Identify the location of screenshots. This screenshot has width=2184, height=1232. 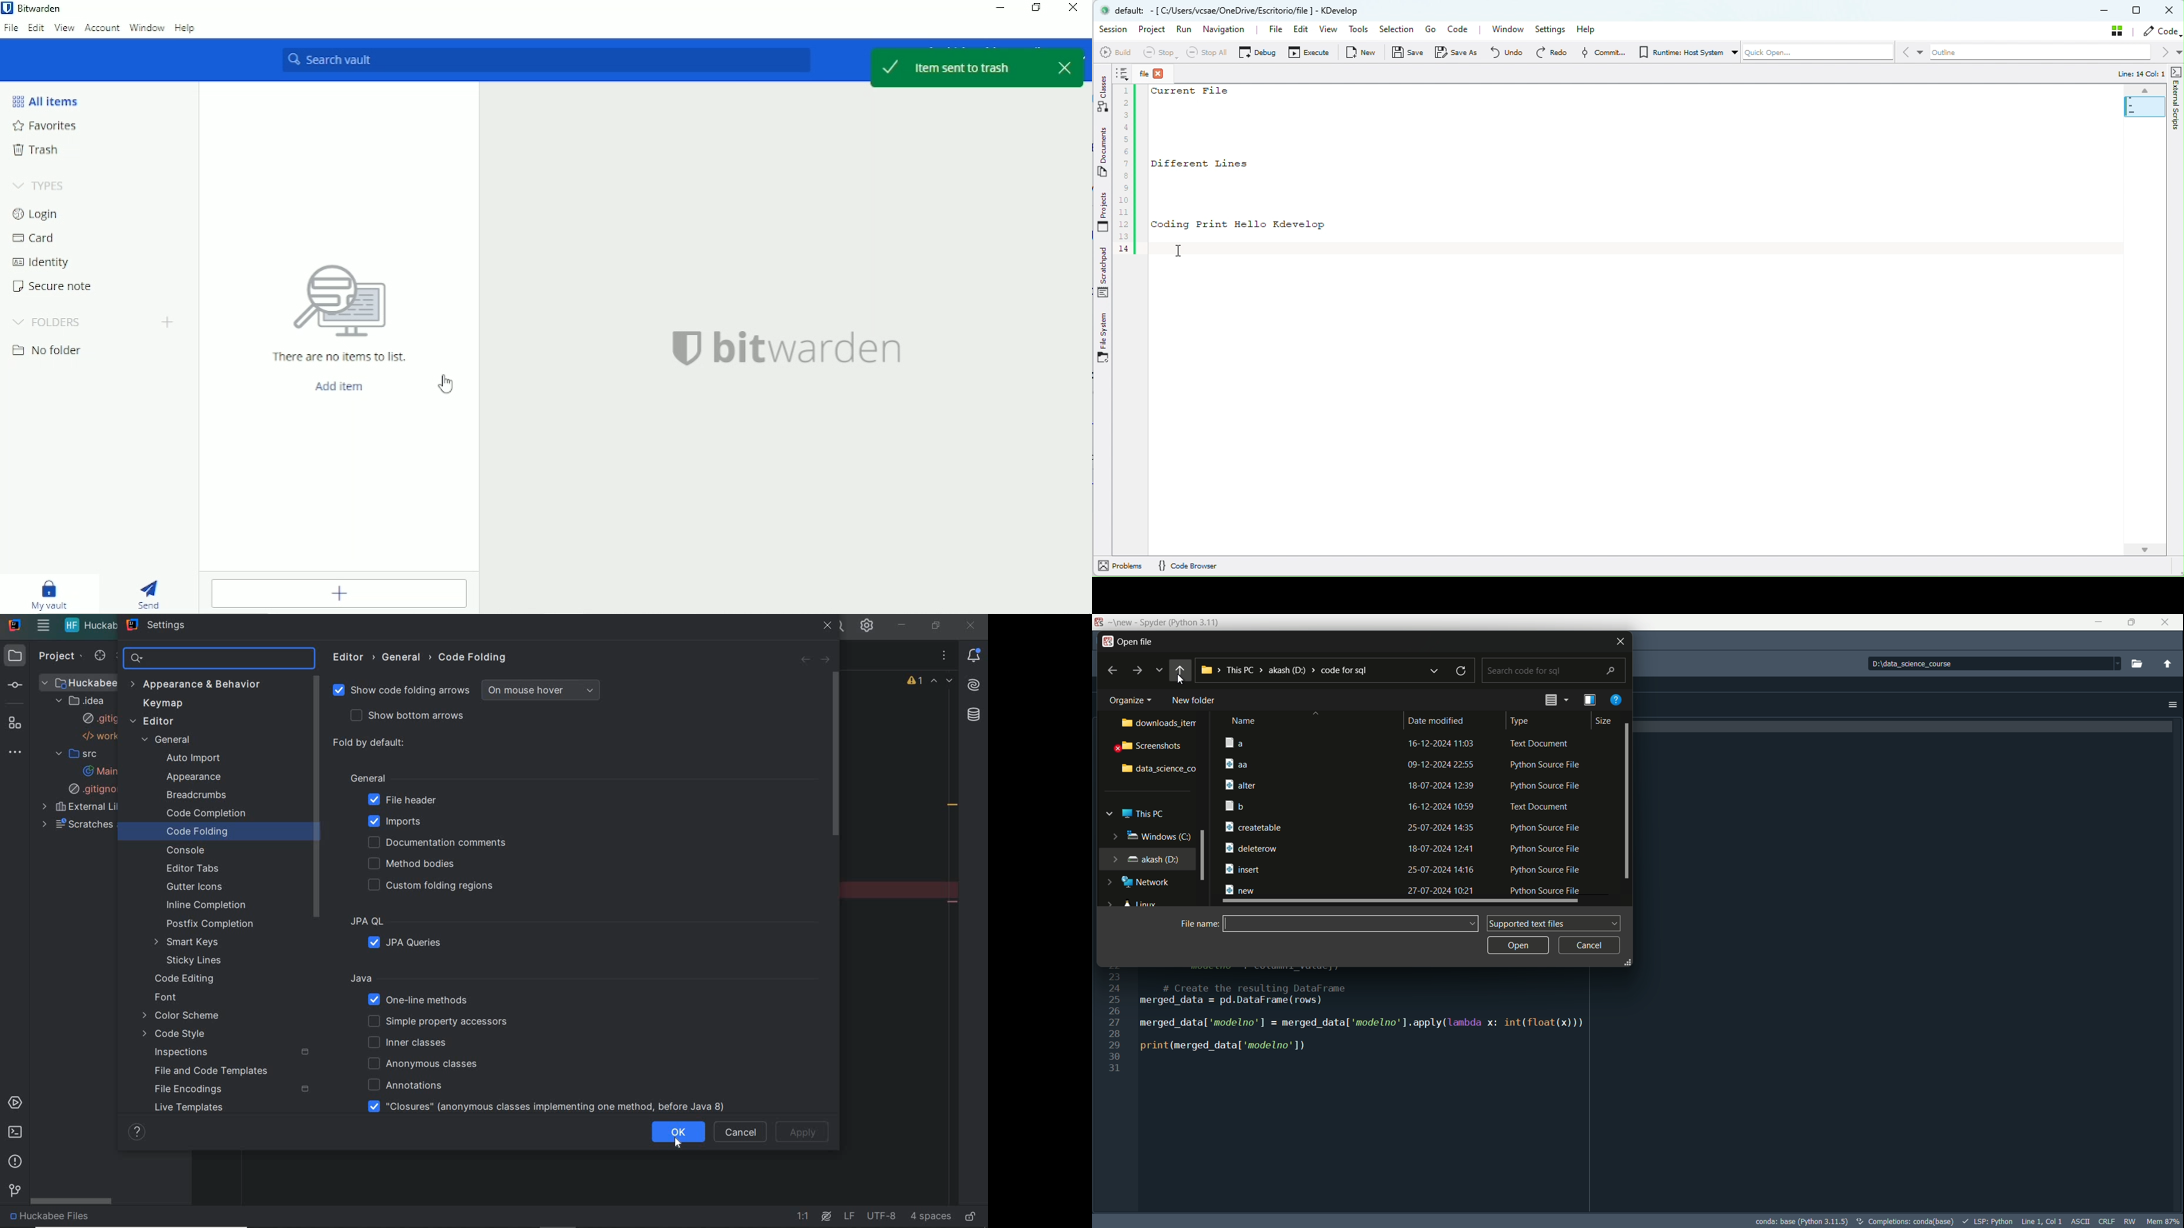
(1152, 745).